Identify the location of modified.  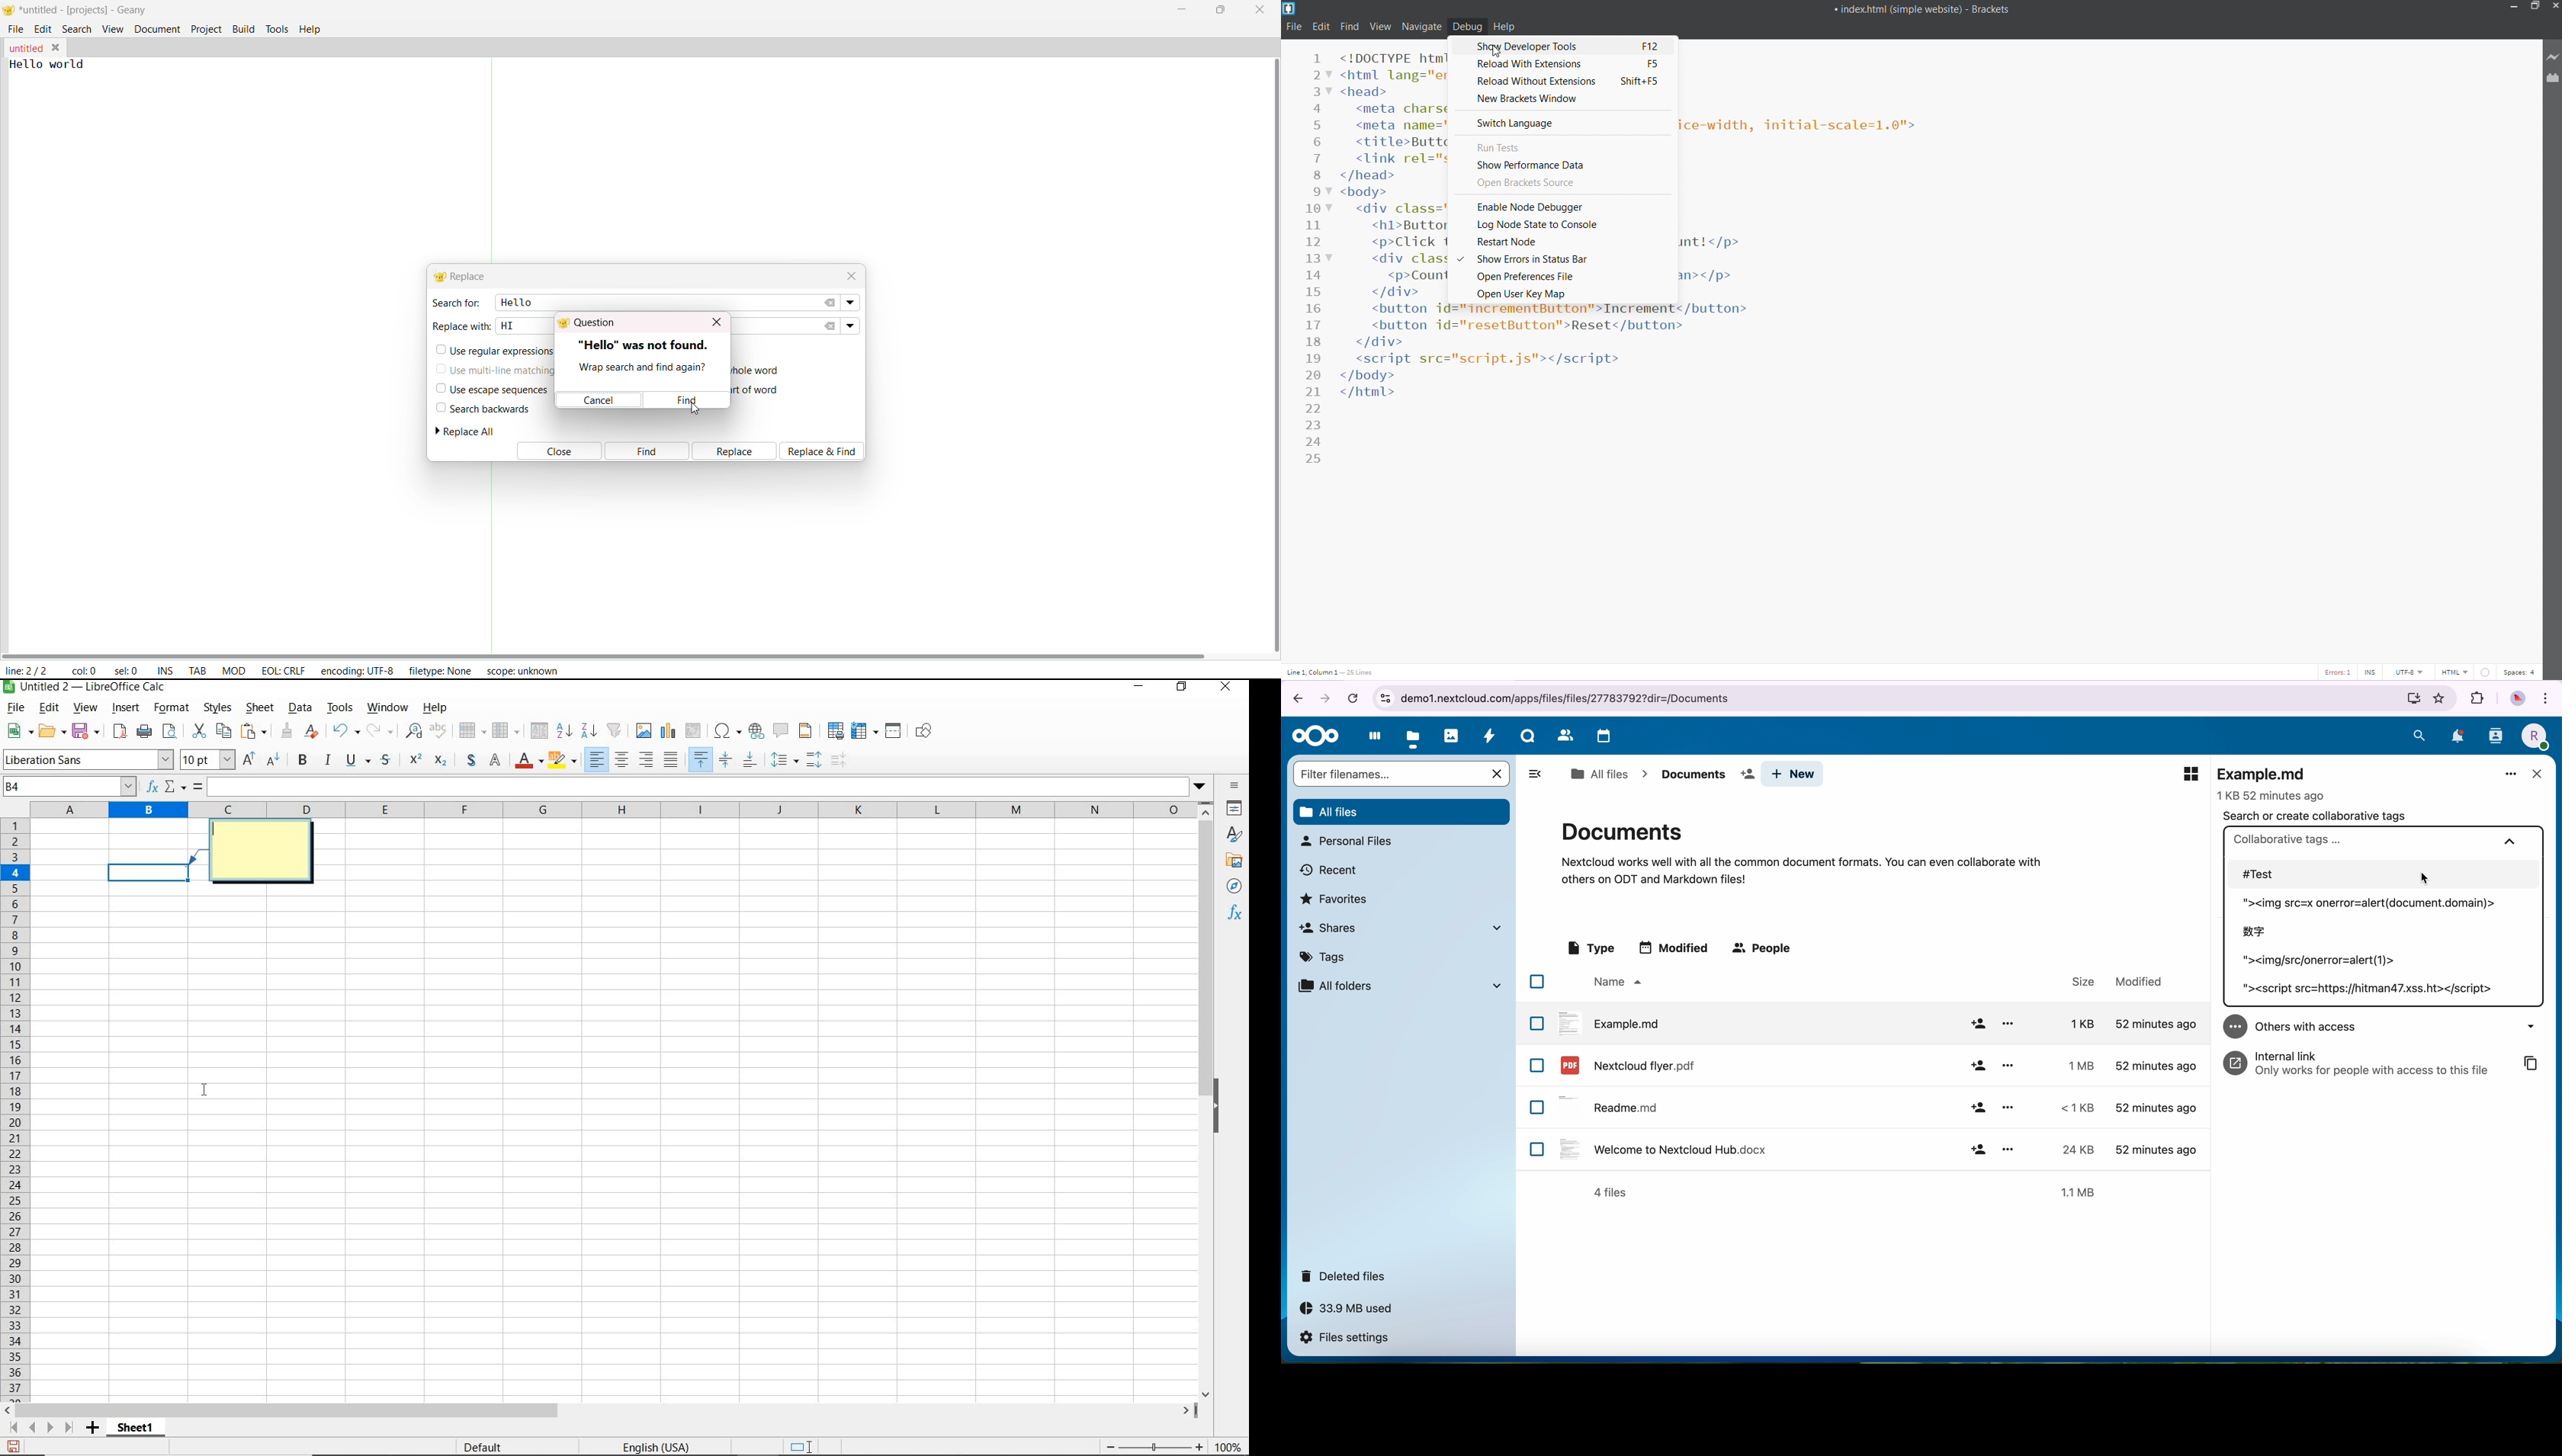
(2153, 1024).